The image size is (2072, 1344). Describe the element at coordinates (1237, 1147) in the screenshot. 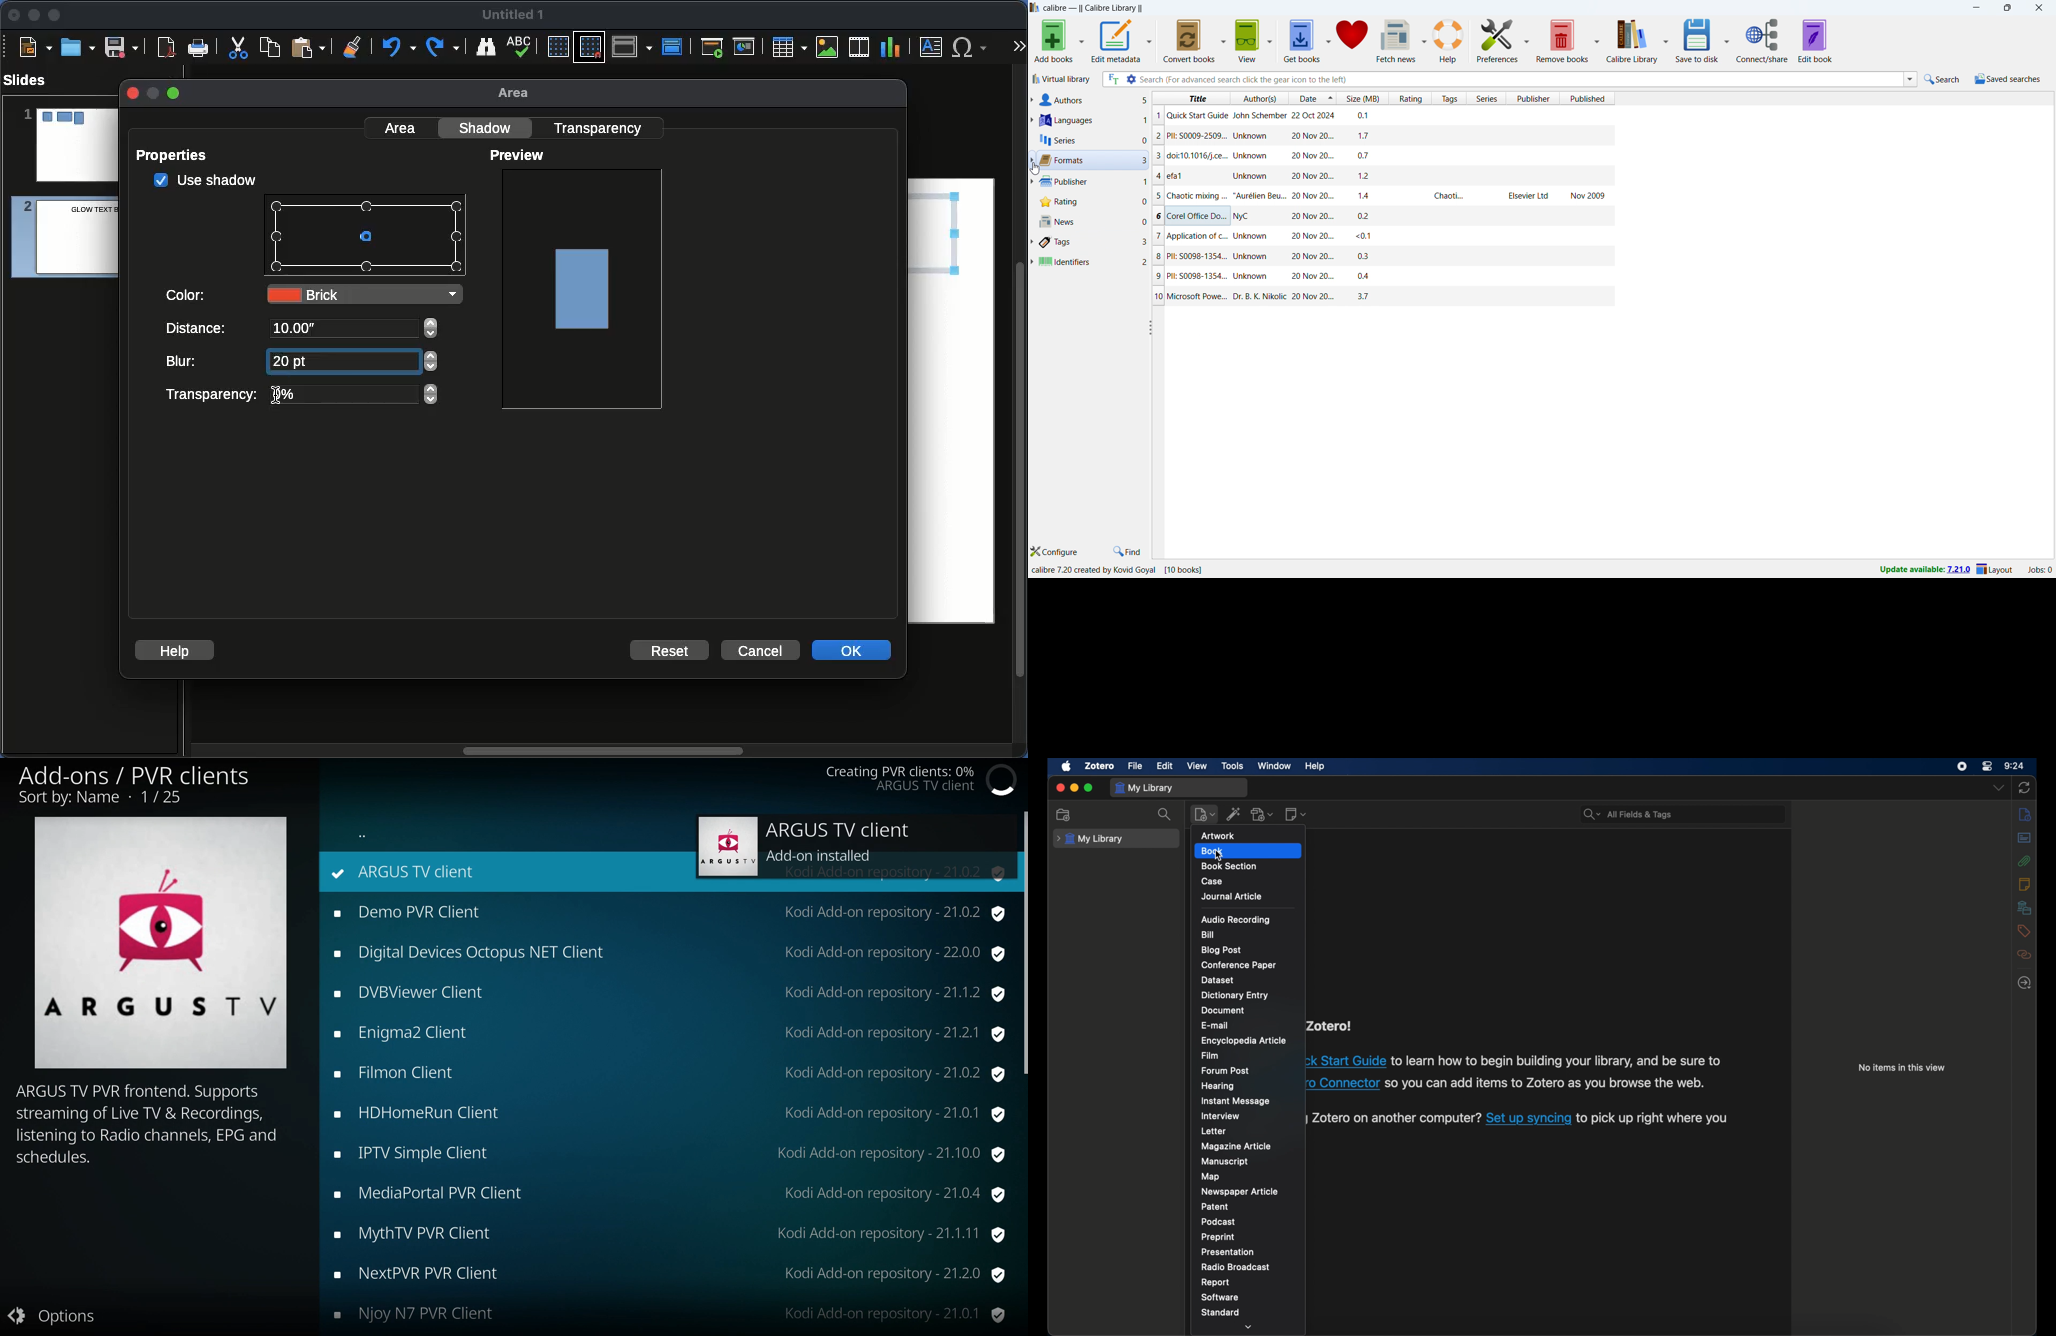

I see `magazine article` at that location.